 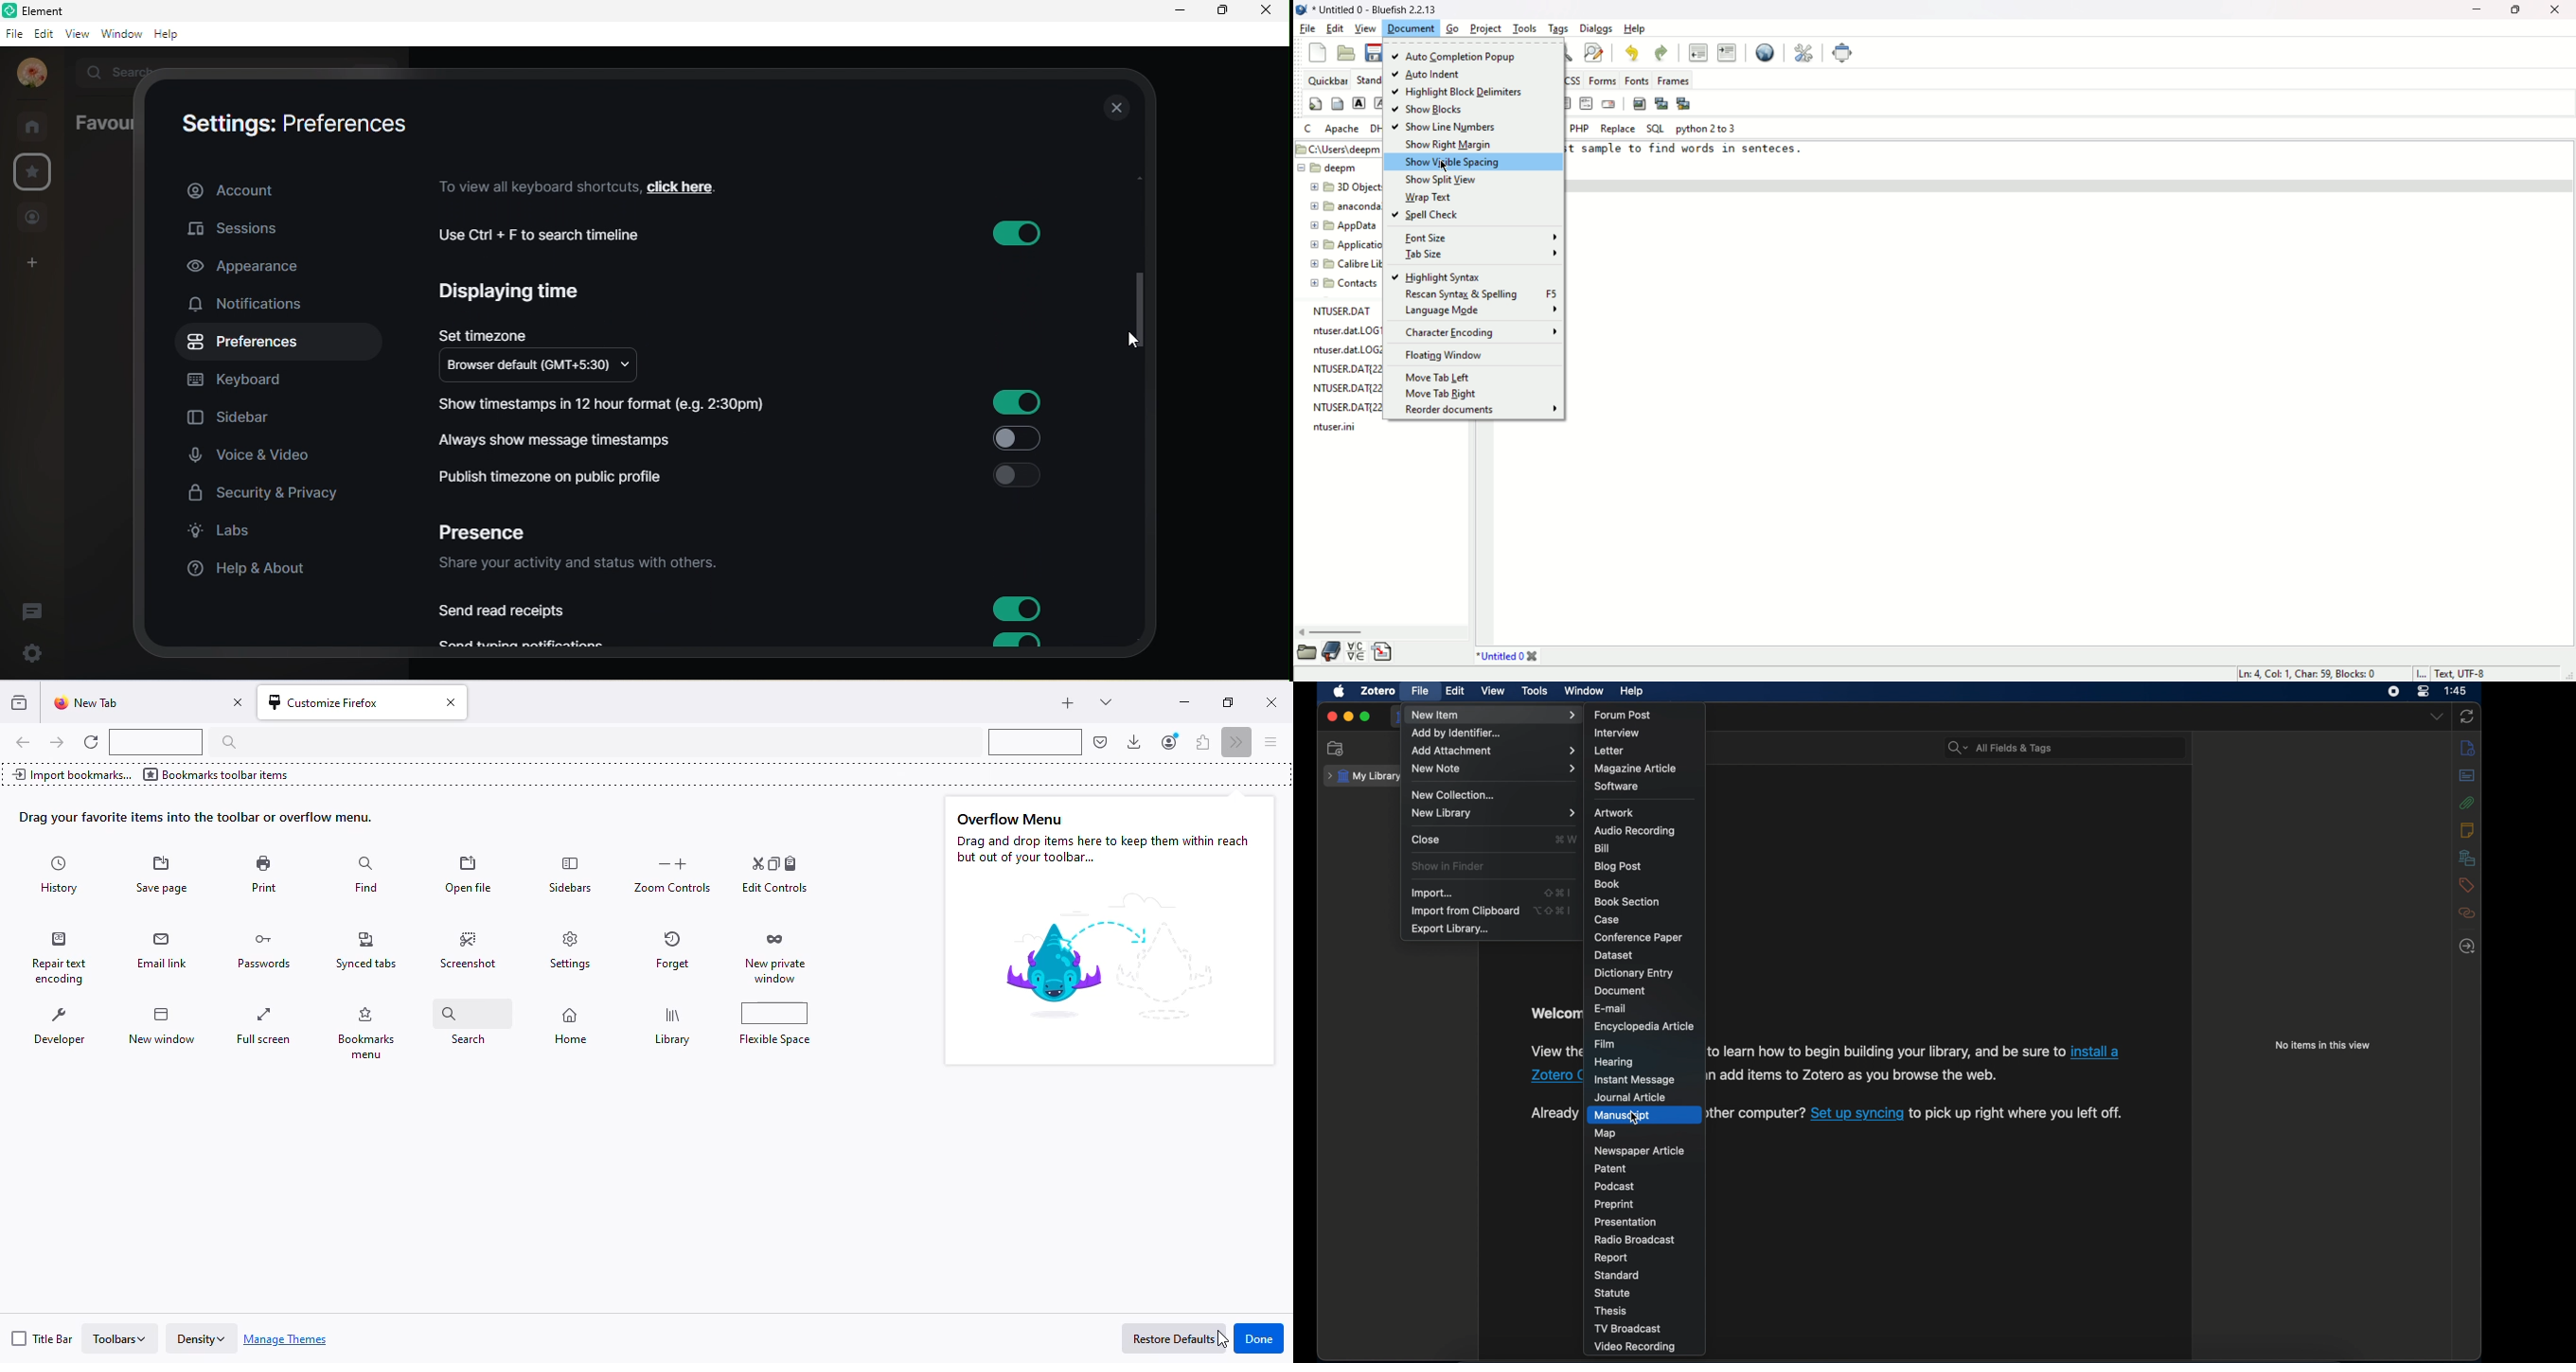 What do you see at coordinates (1607, 883) in the screenshot?
I see `book` at bounding box center [1607, 883].